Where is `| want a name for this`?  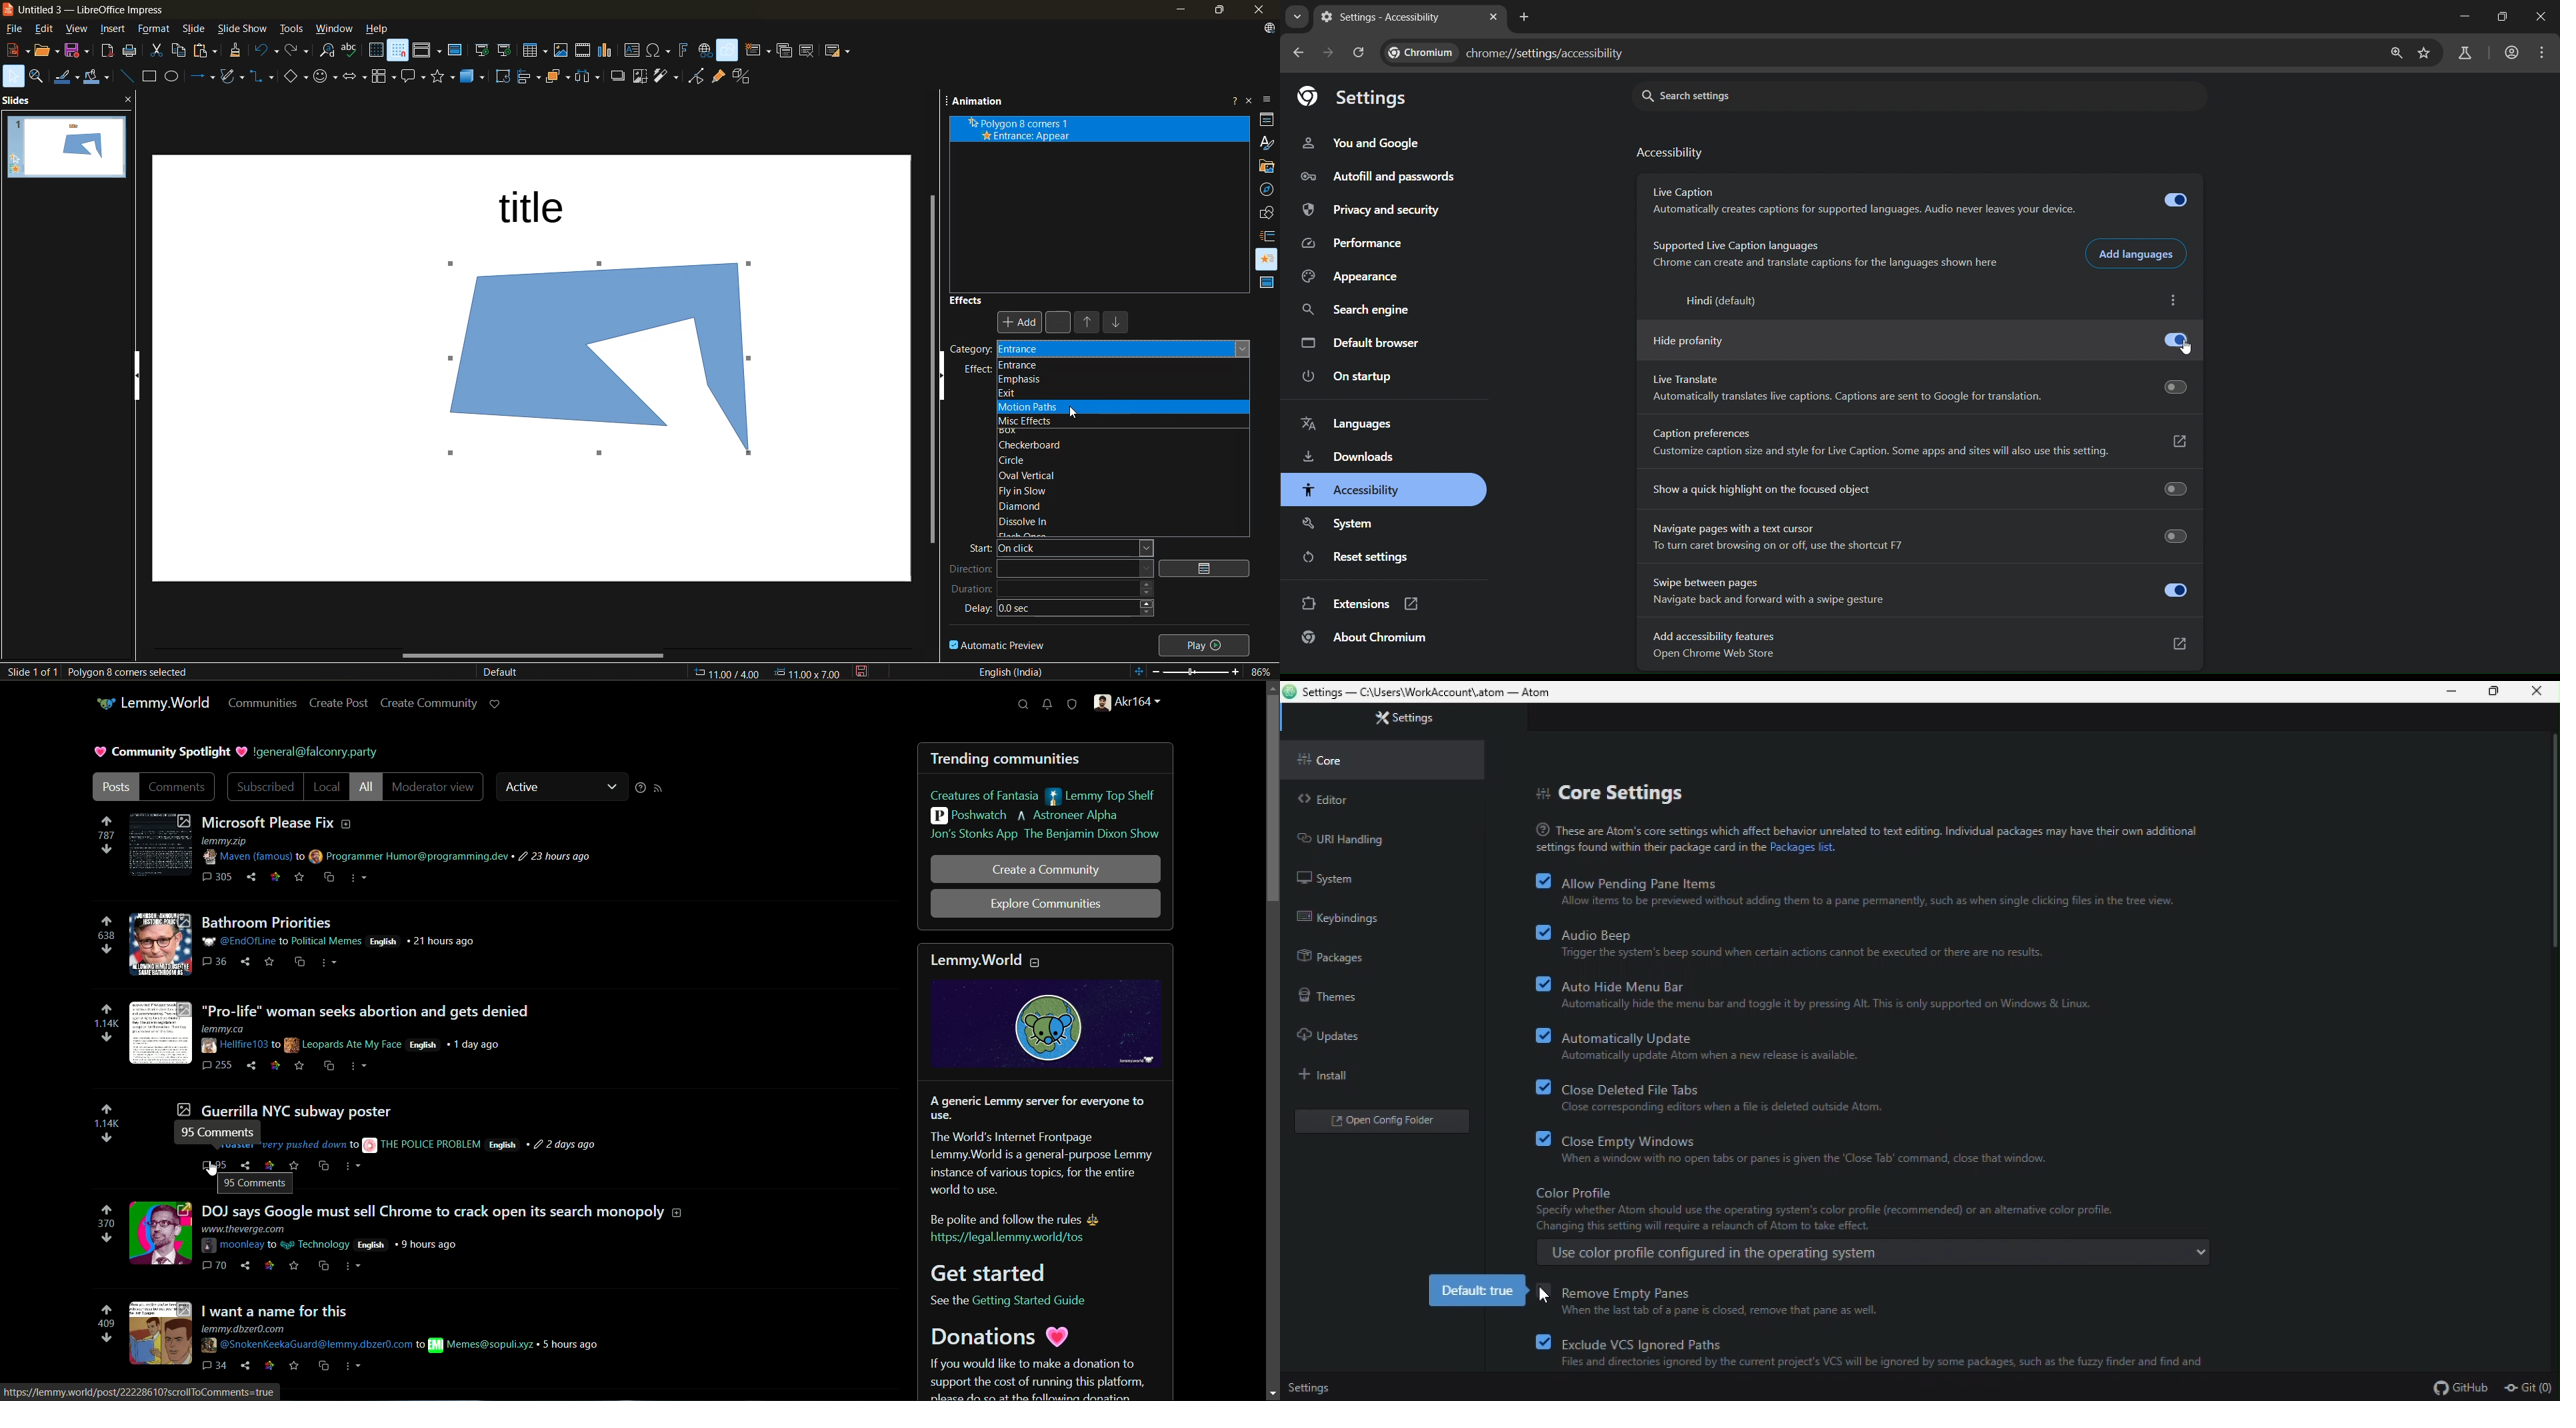 | want a name for this is located at coordinates (278, 1311).